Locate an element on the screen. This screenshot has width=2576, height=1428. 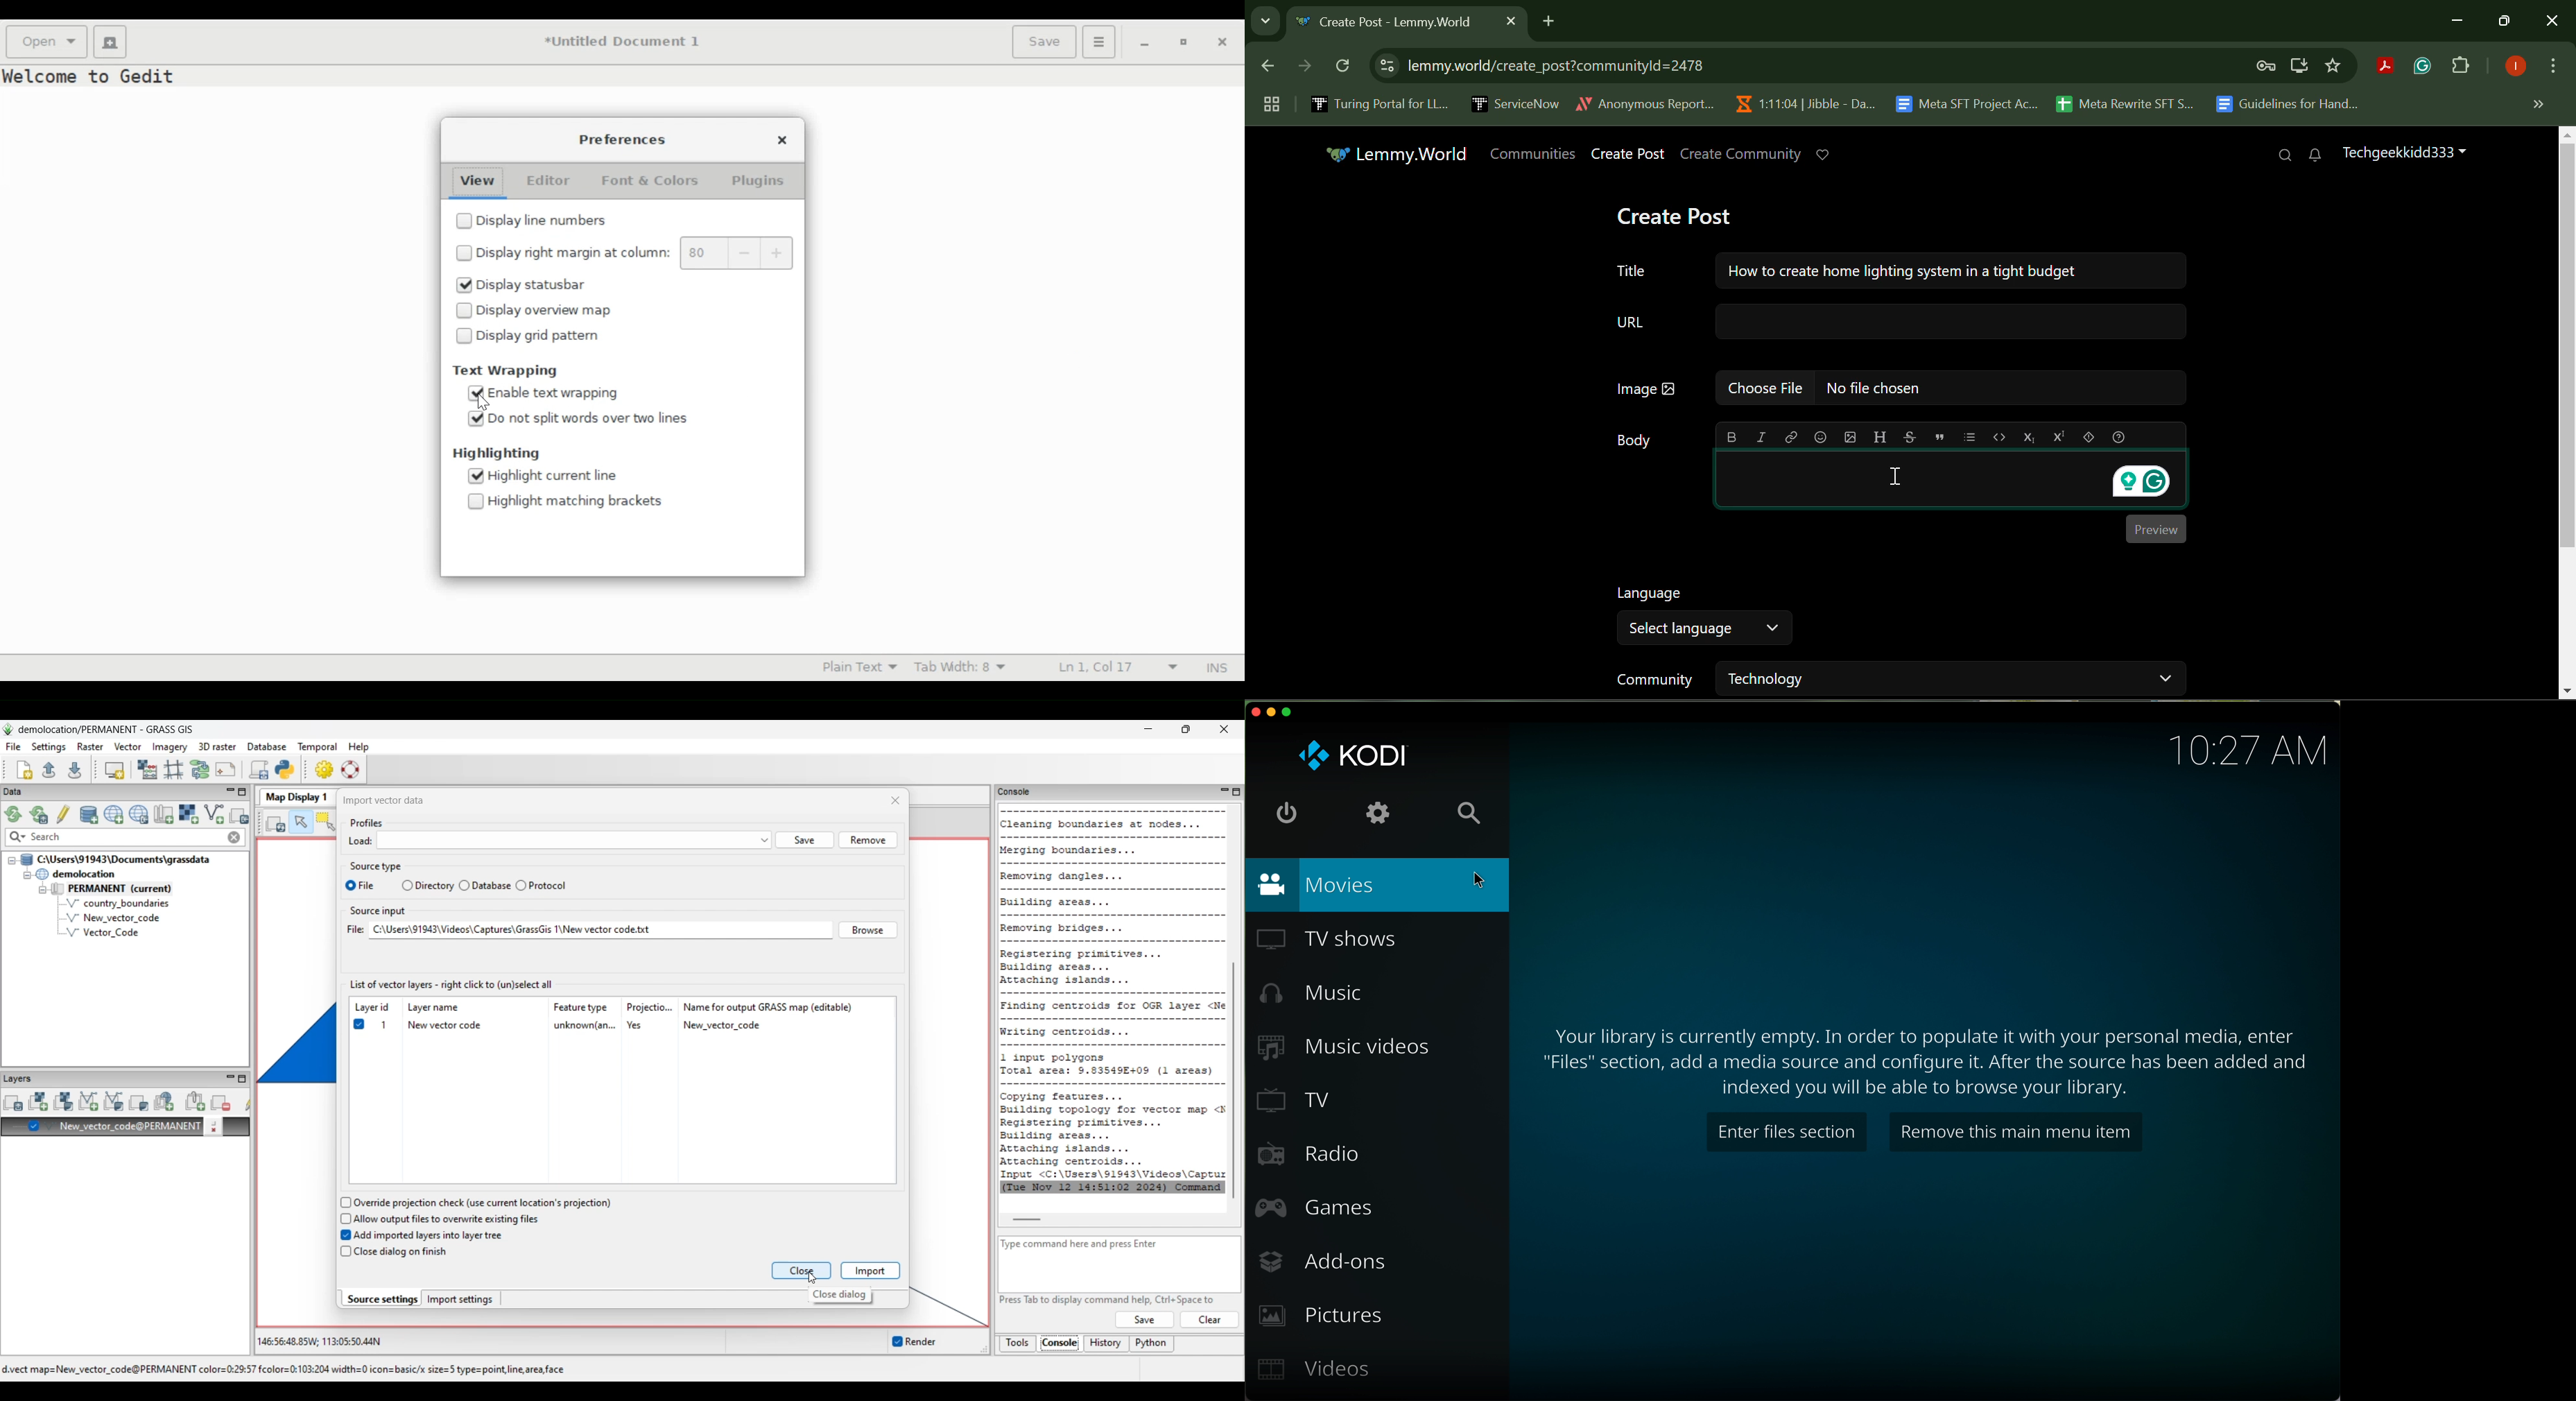
Hidden Bookmarks is located at coordinates (2537, 103).